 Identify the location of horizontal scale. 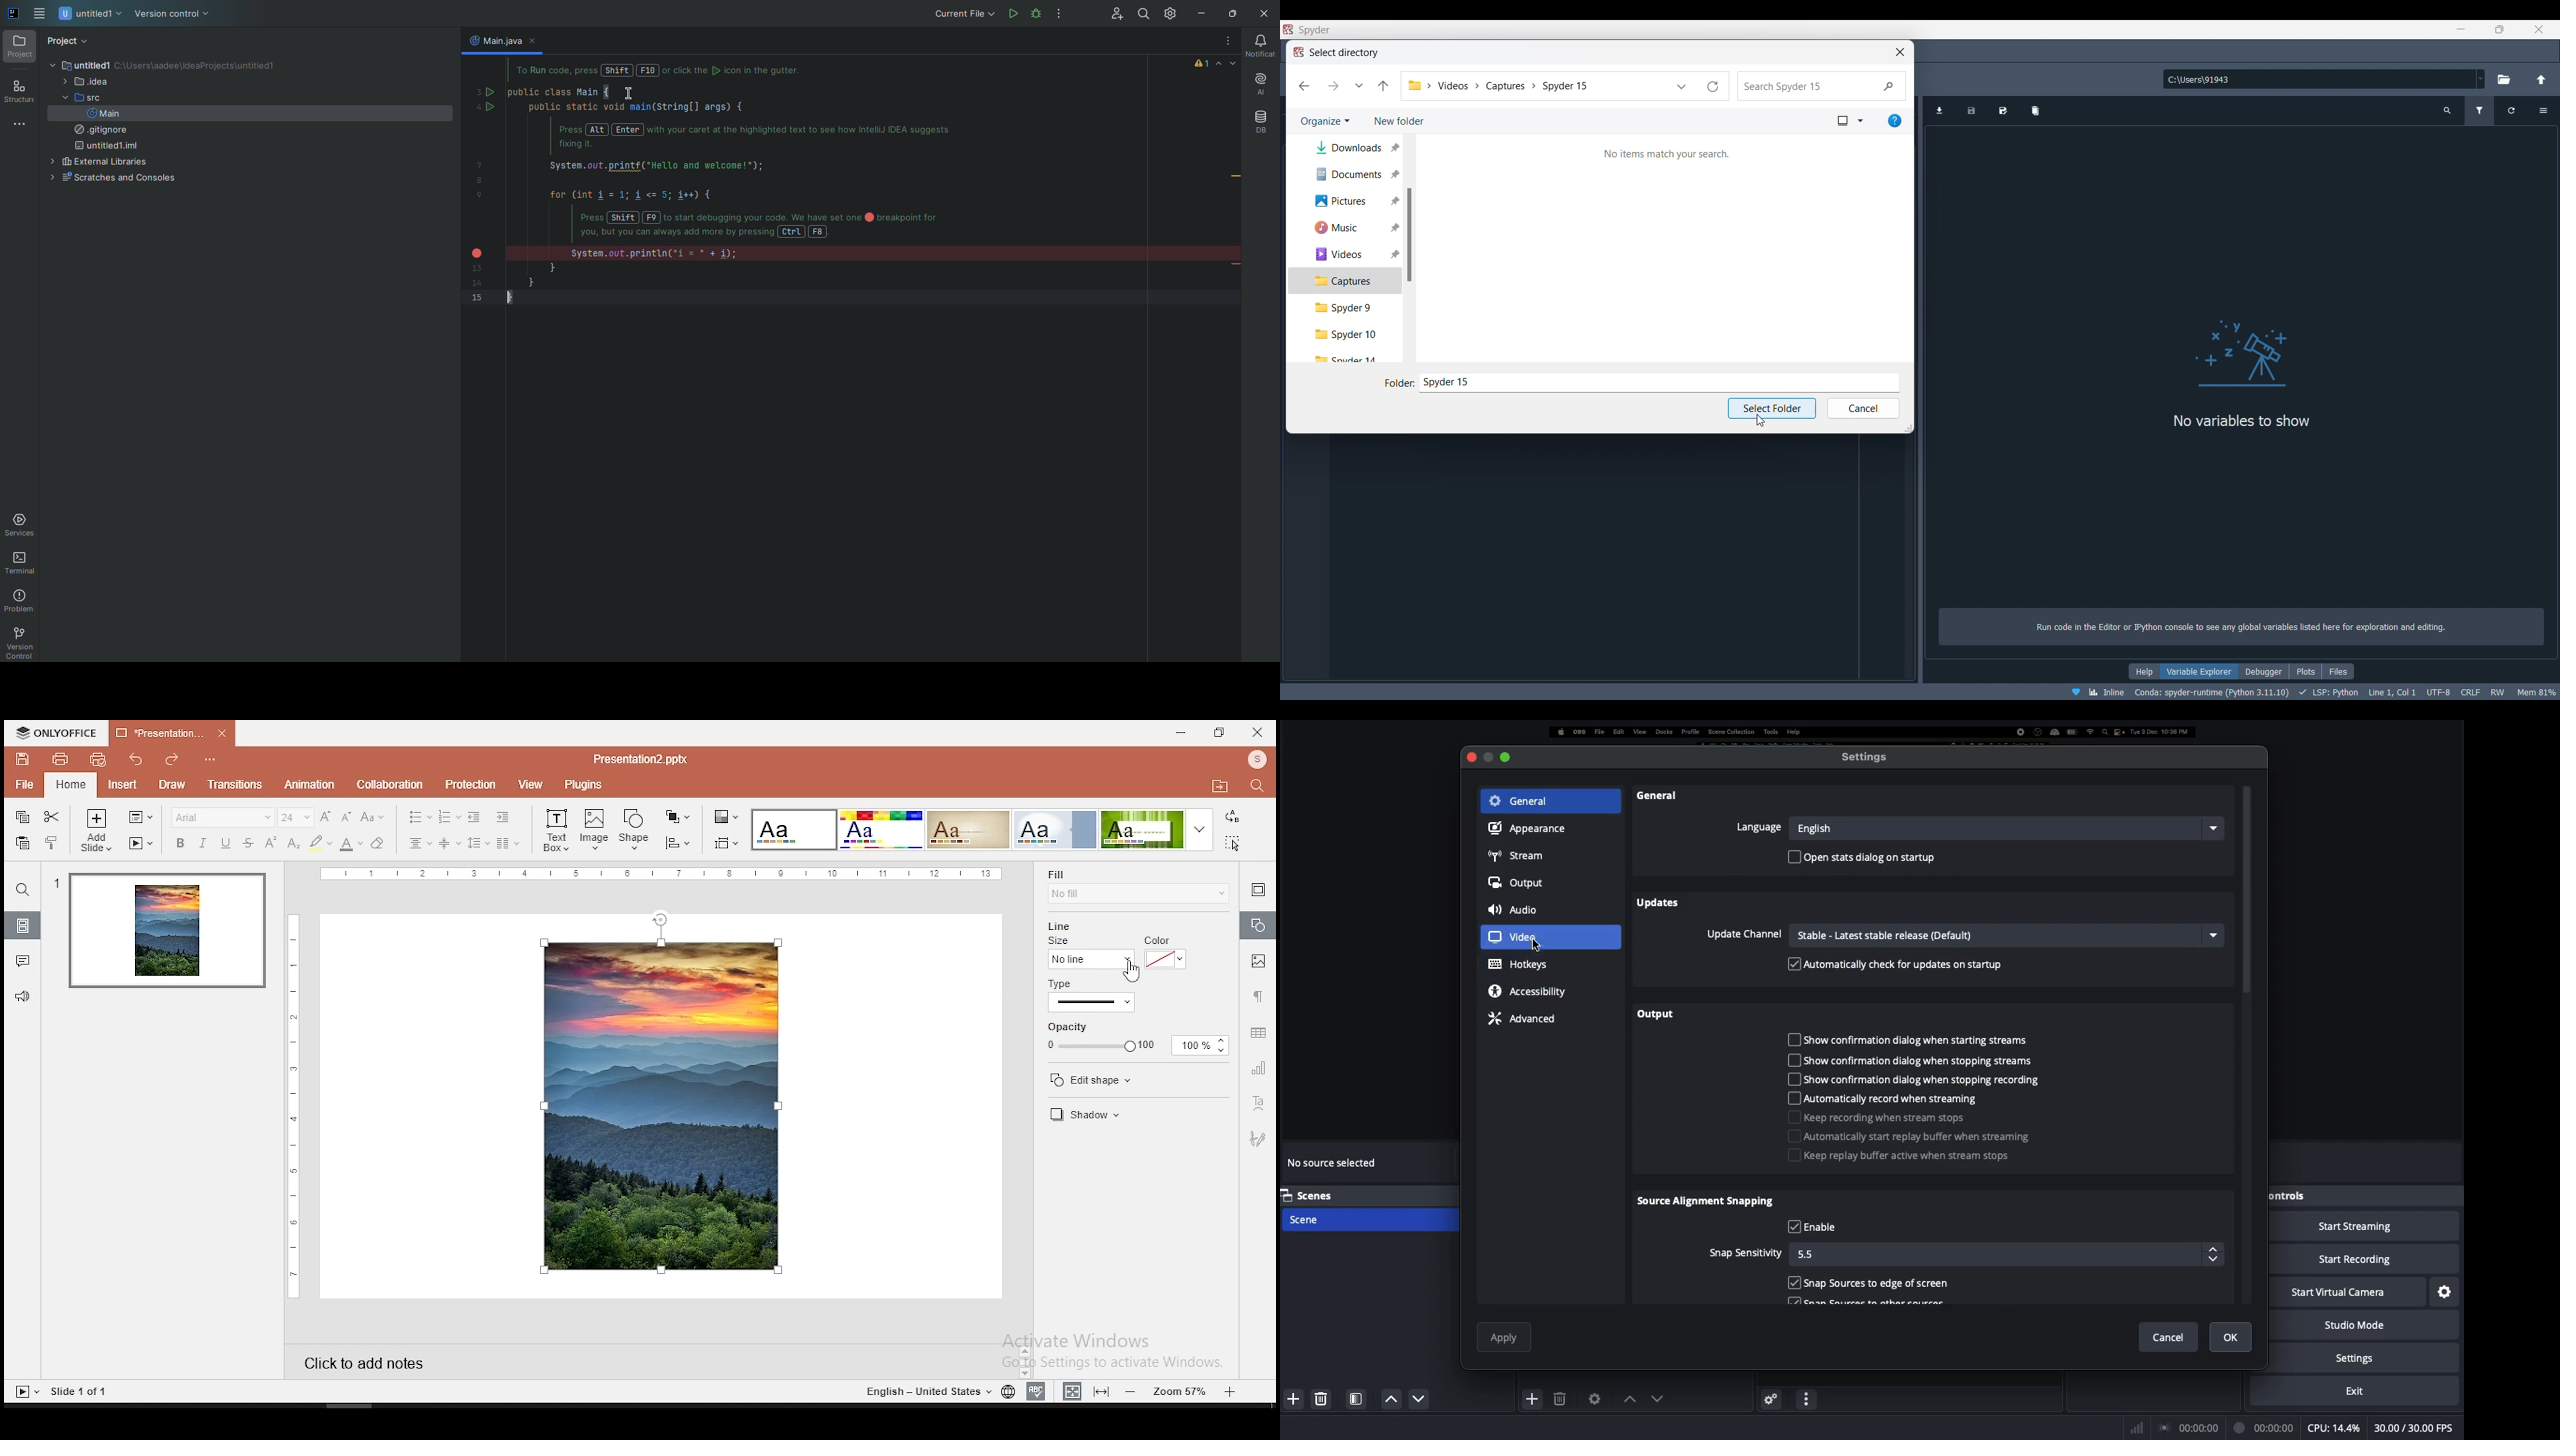
(668, 874).